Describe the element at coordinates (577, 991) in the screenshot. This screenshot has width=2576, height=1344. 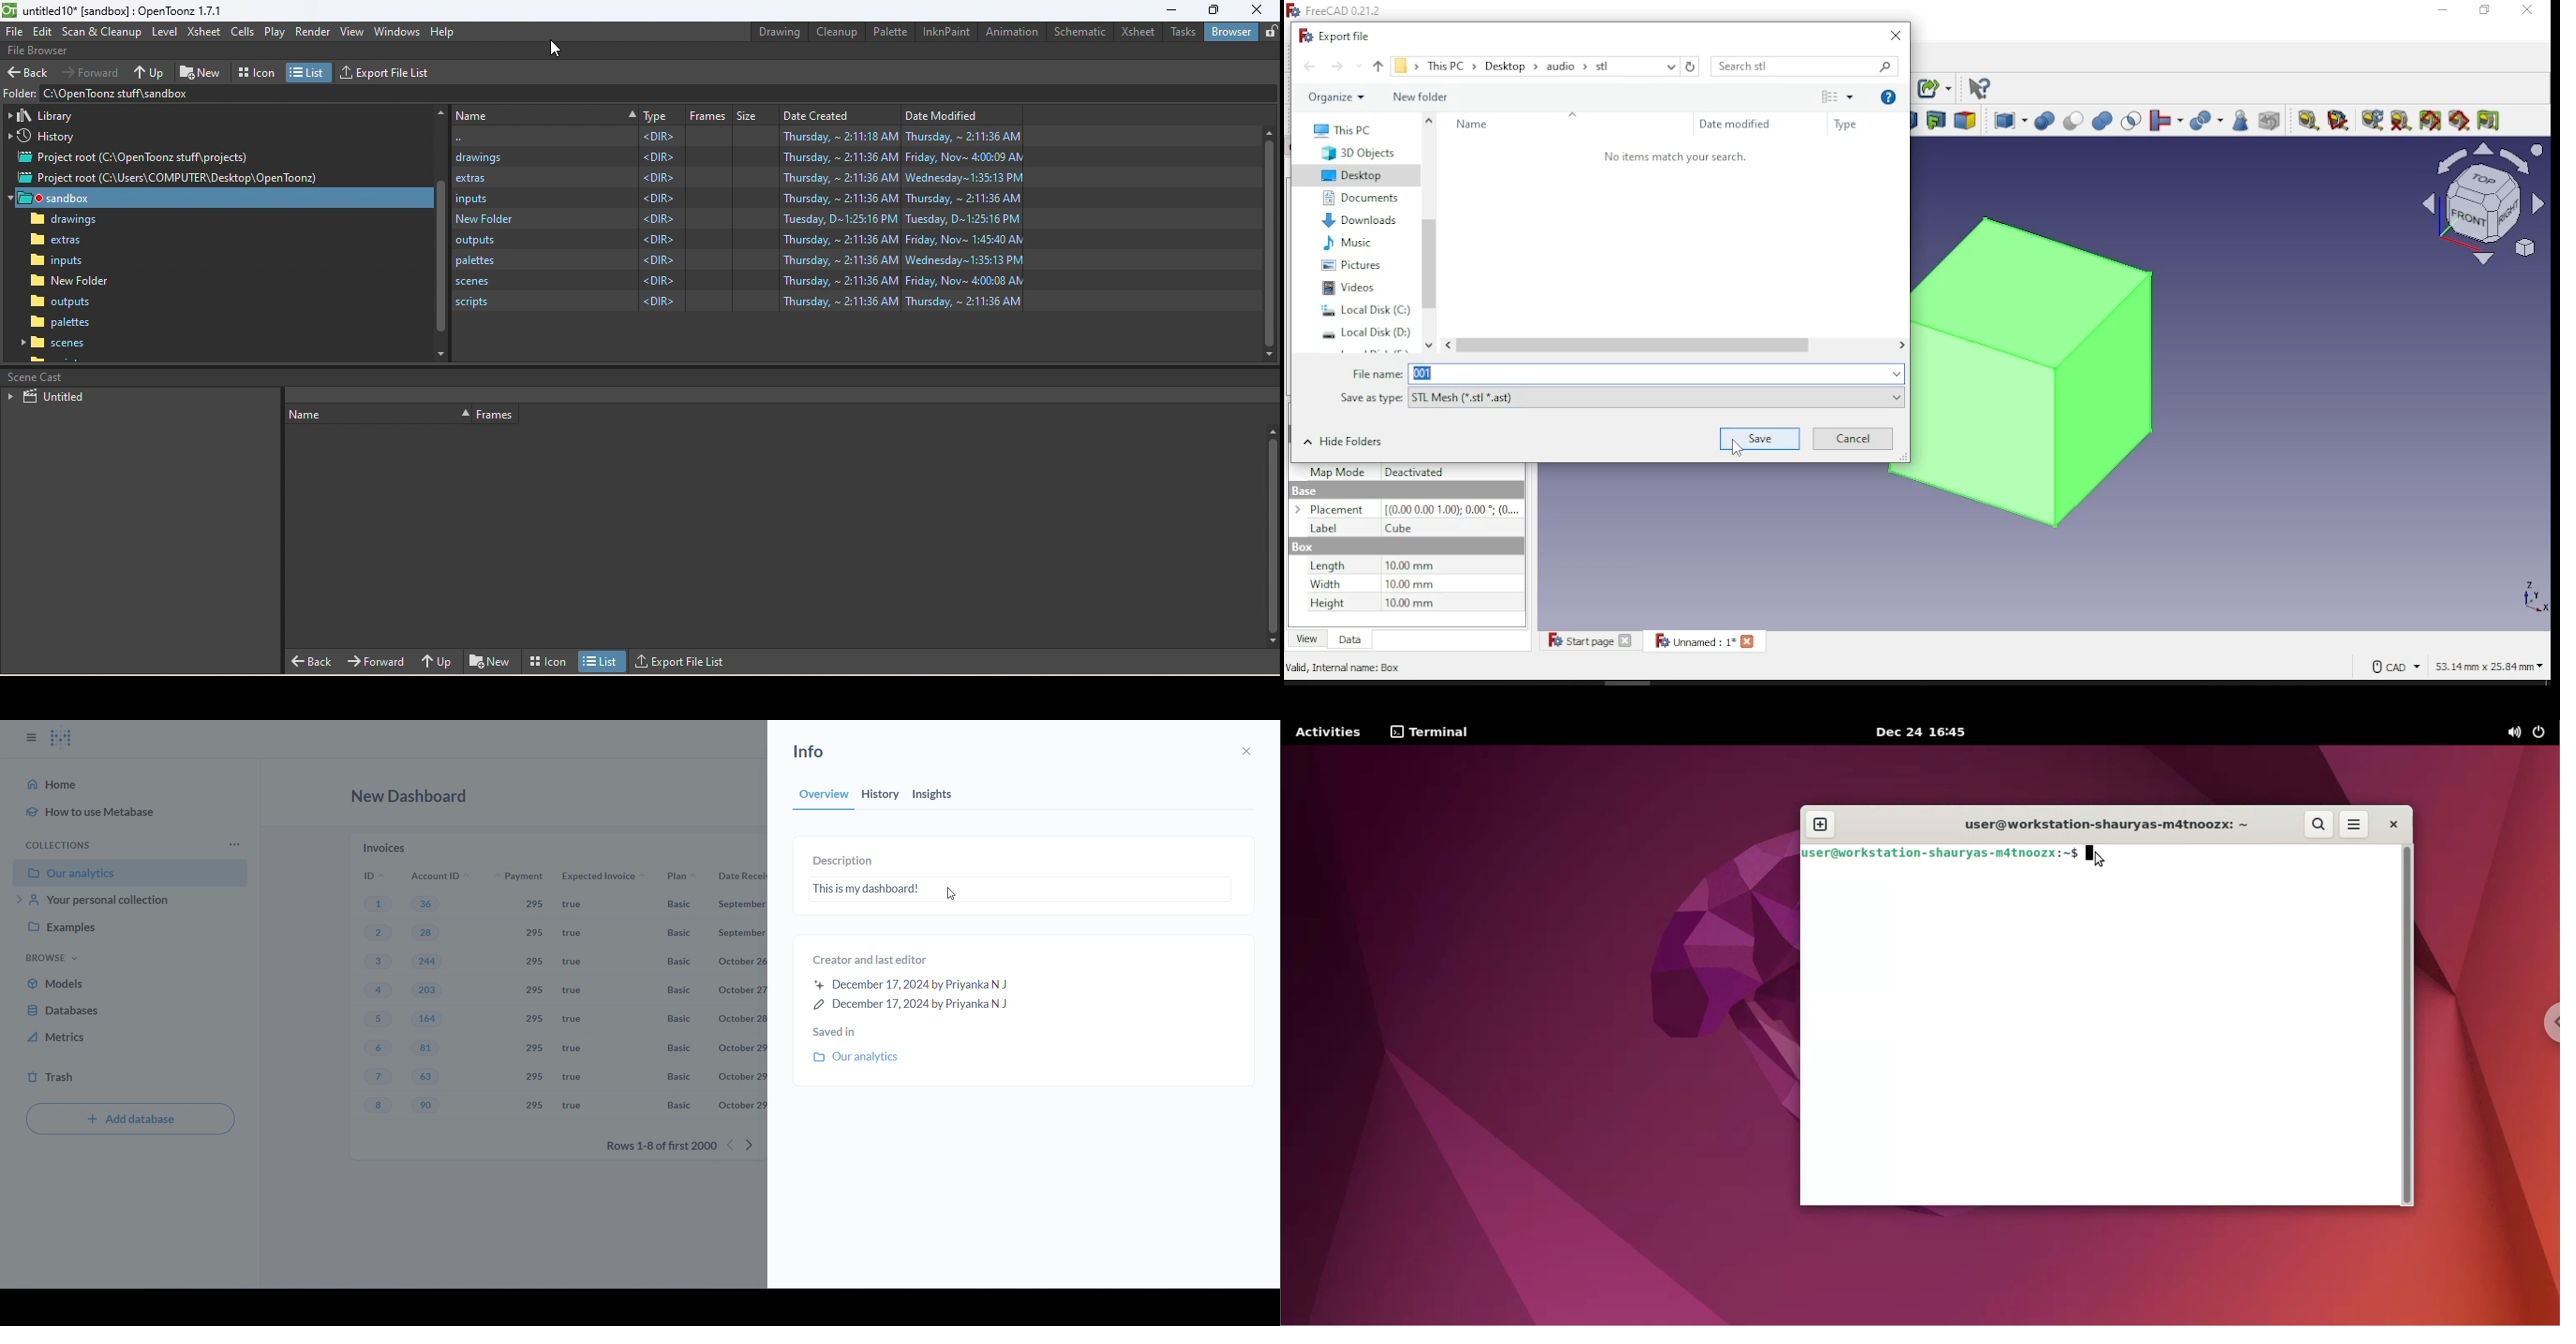
I see `true` at that location.